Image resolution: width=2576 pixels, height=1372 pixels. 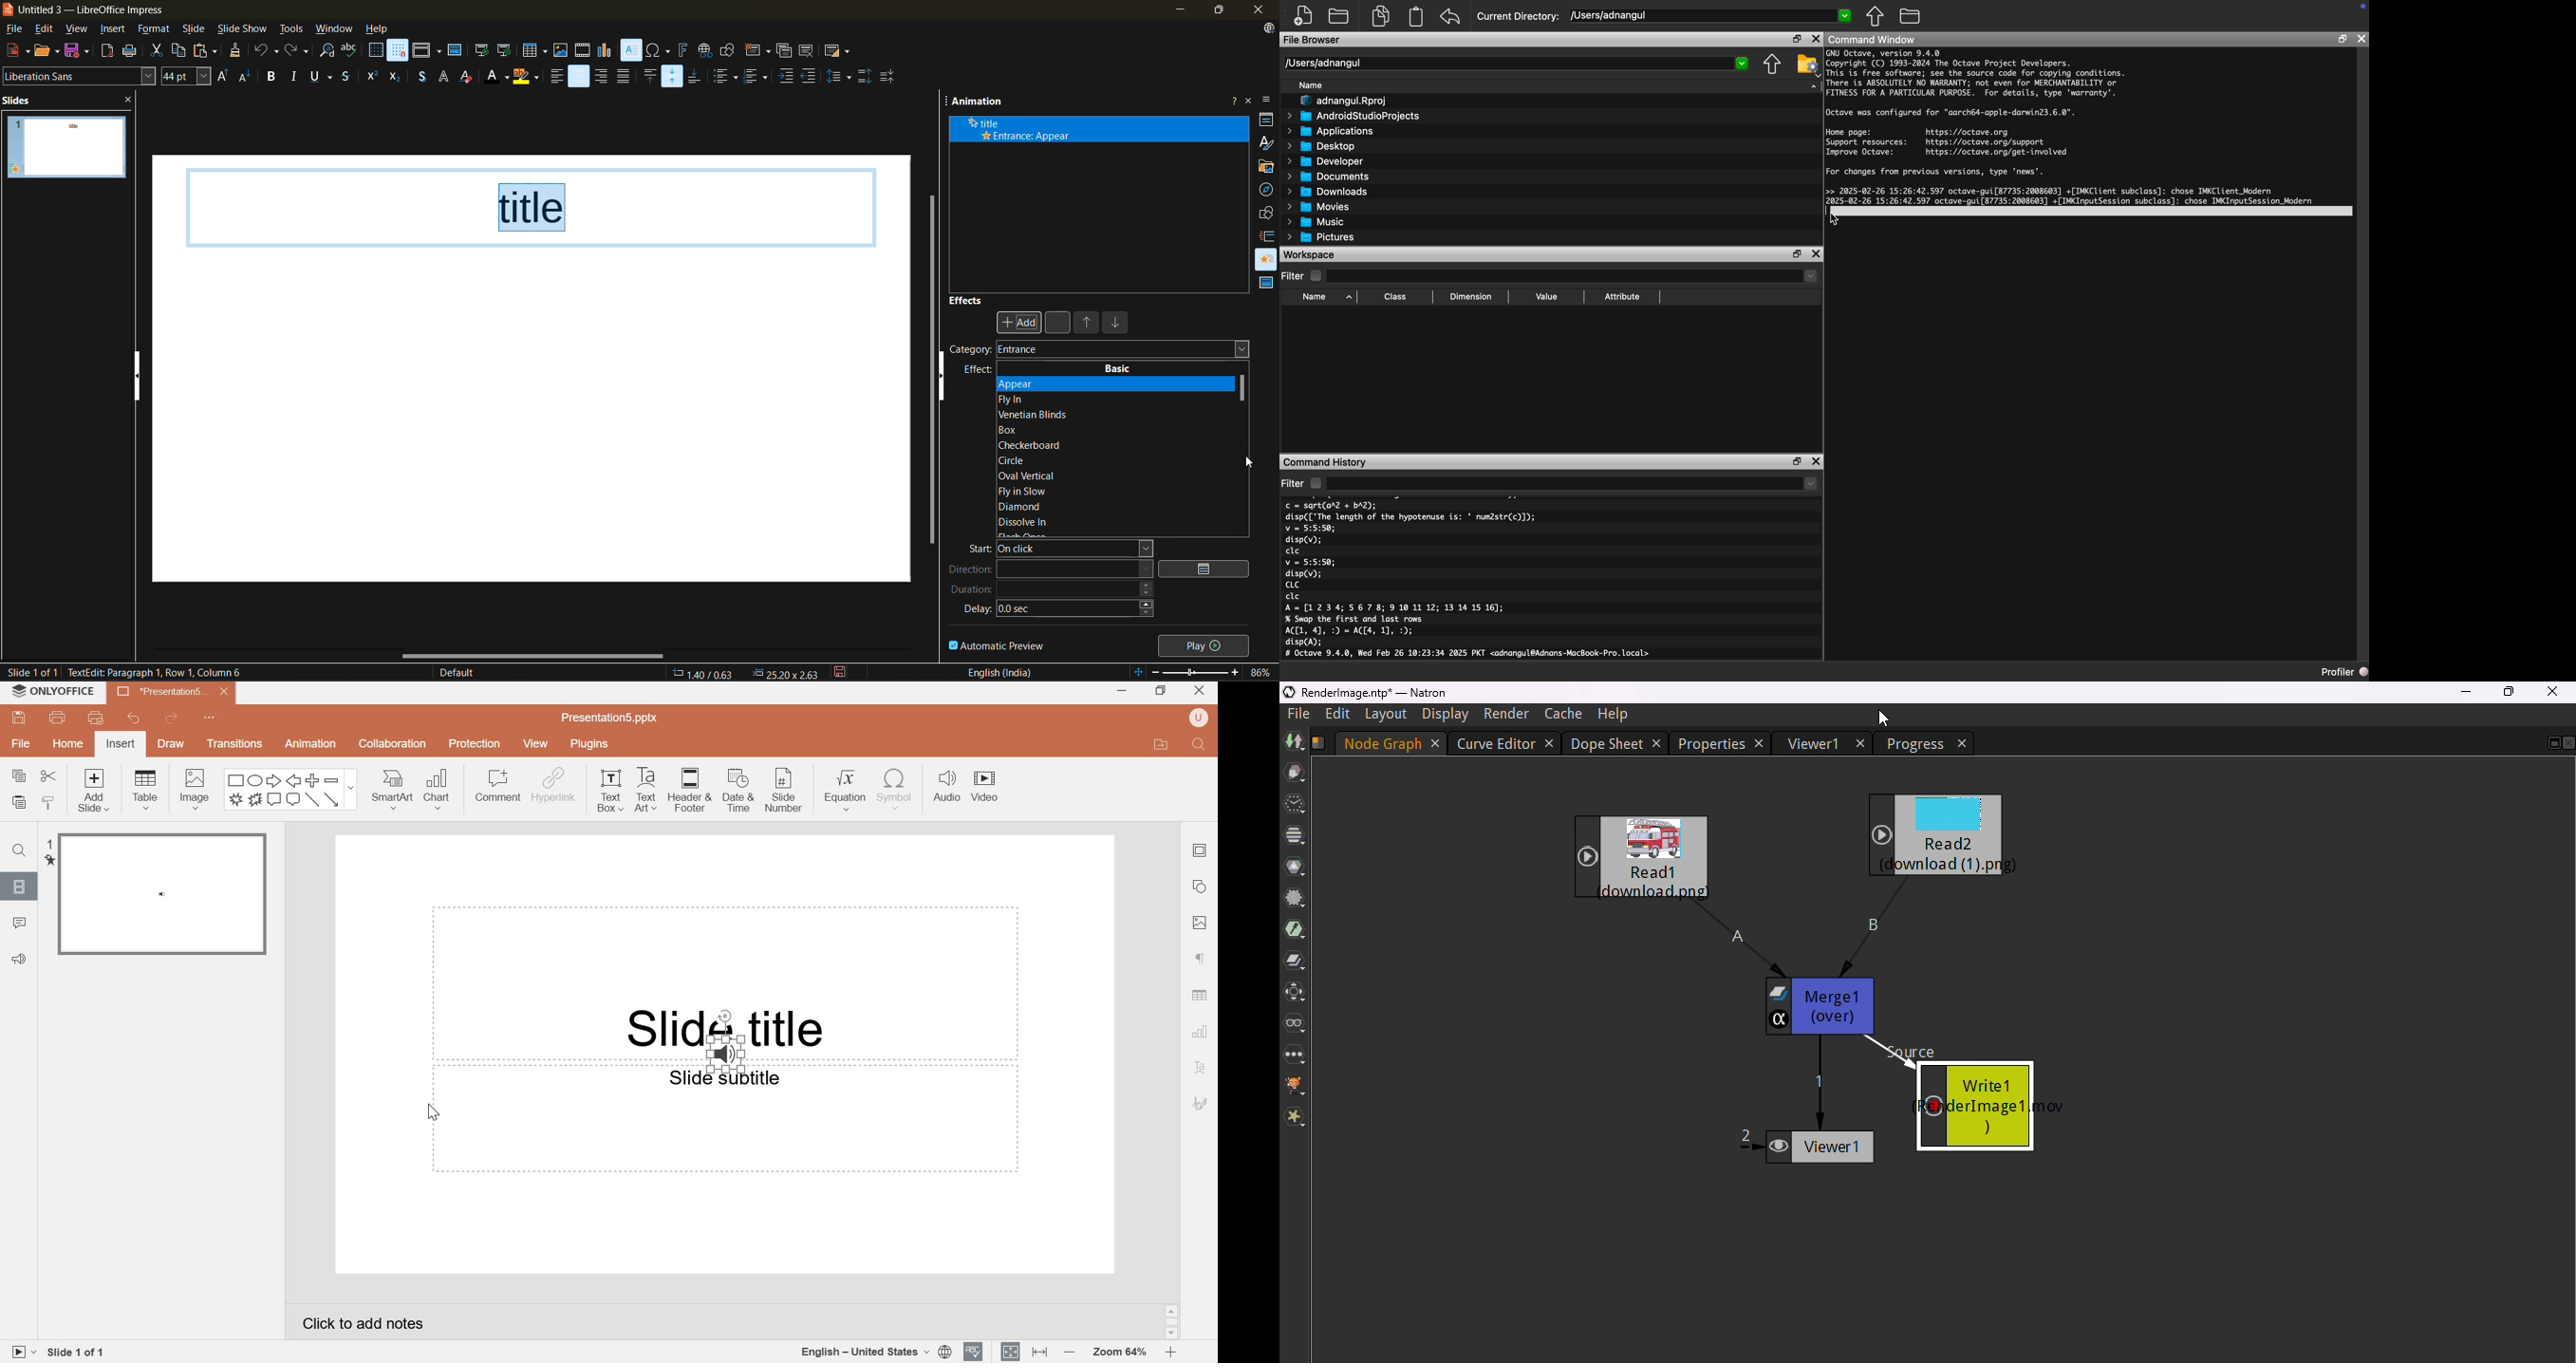 What do you see at coordinates (1573, 483) in the screenshot?
I see `dropdown` at bounding box center [1573, 483].